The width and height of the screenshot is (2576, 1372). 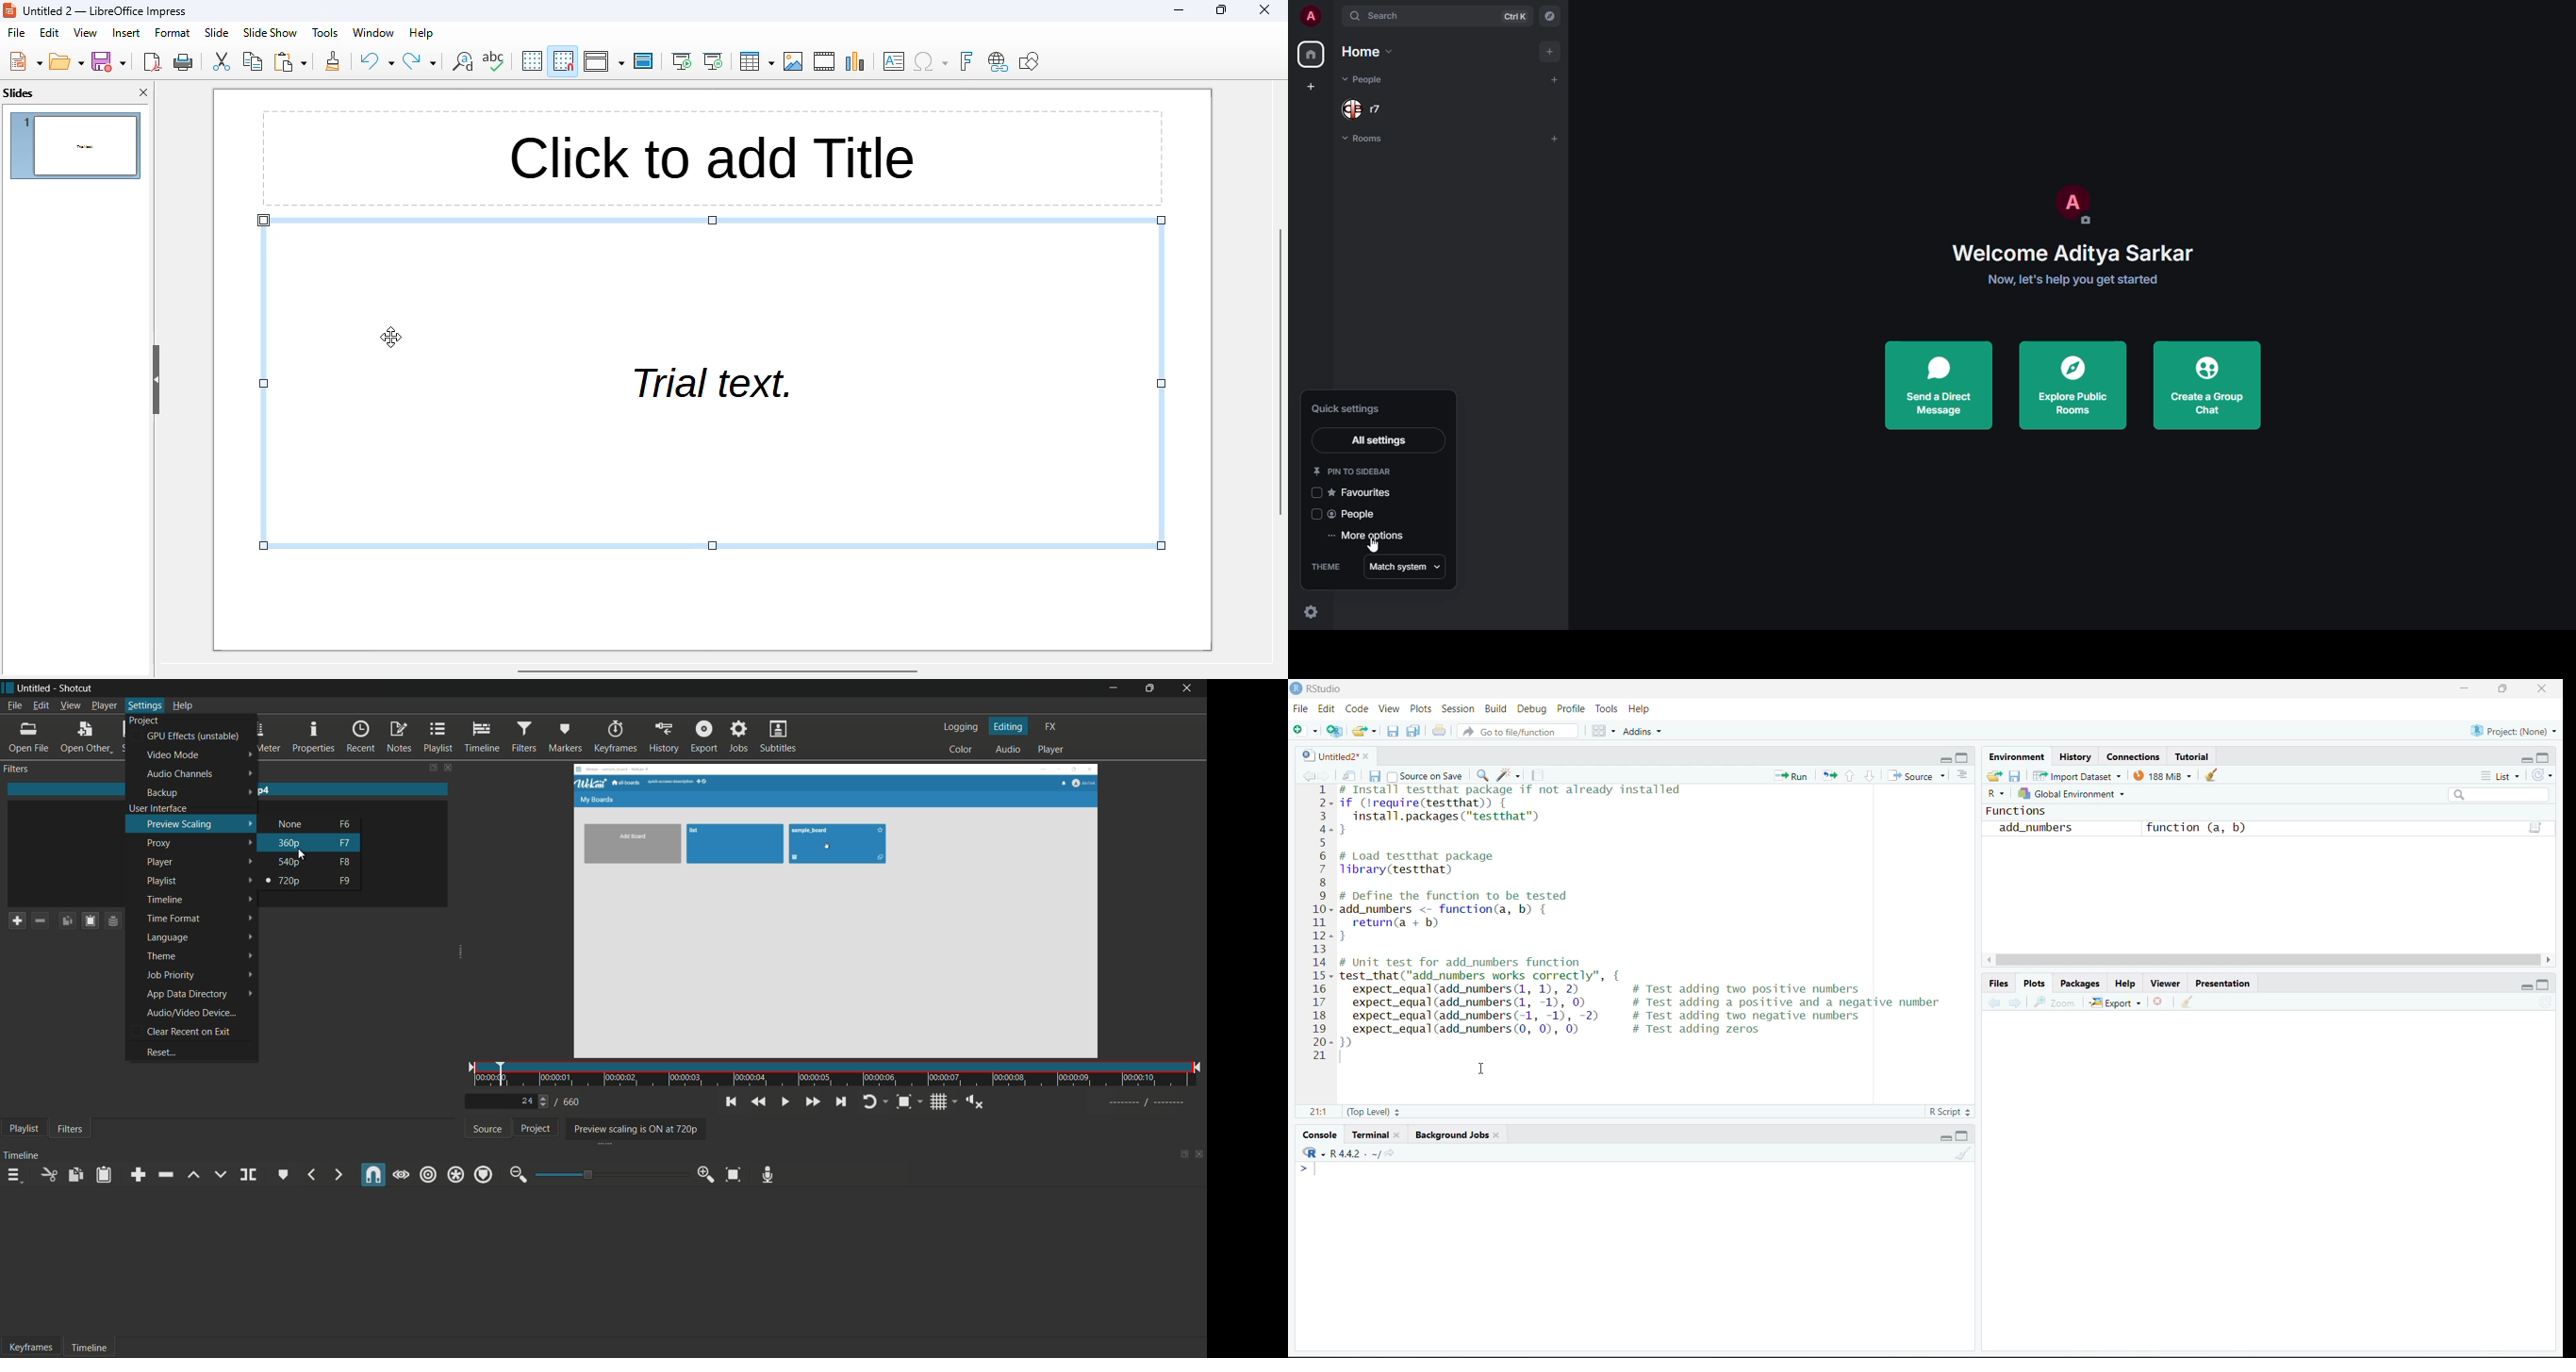 What do you see at coordinates (2501, 776) in the screenshot?
I see `List` at bounding box center [2501, 776].